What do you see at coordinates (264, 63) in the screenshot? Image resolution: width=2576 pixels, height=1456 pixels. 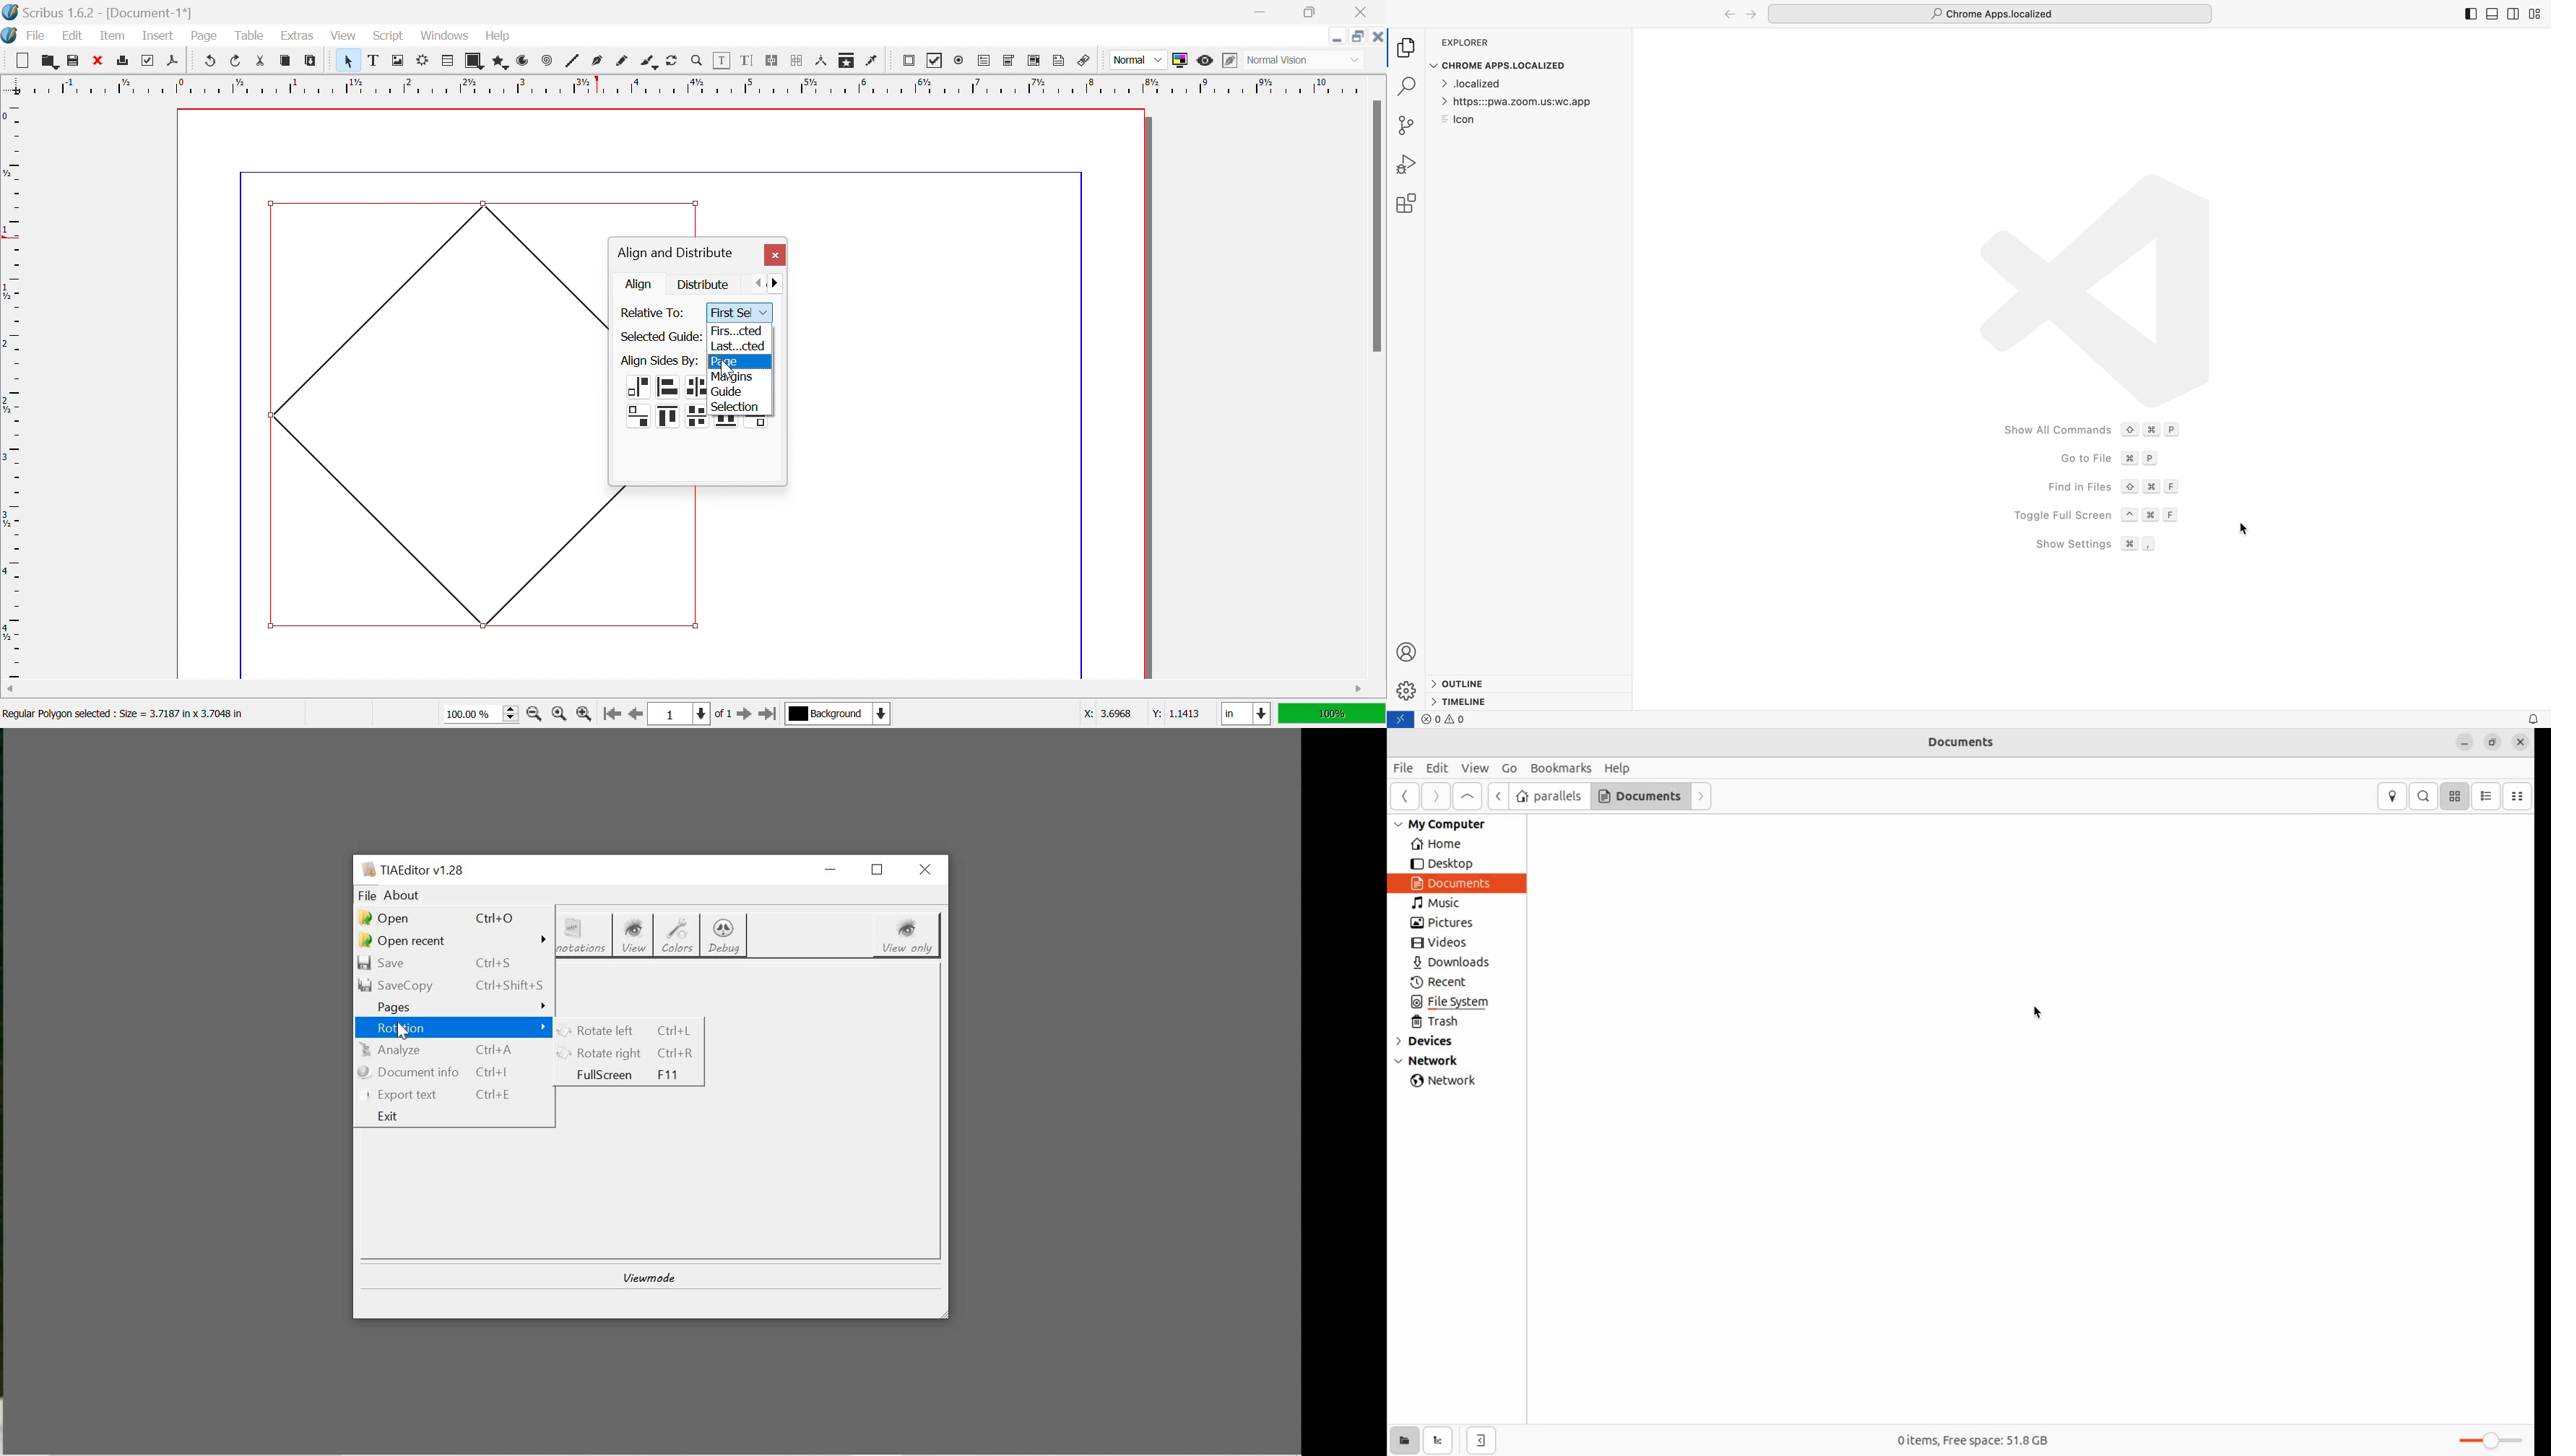 I see `Cut` at bounding box center [264, 63].